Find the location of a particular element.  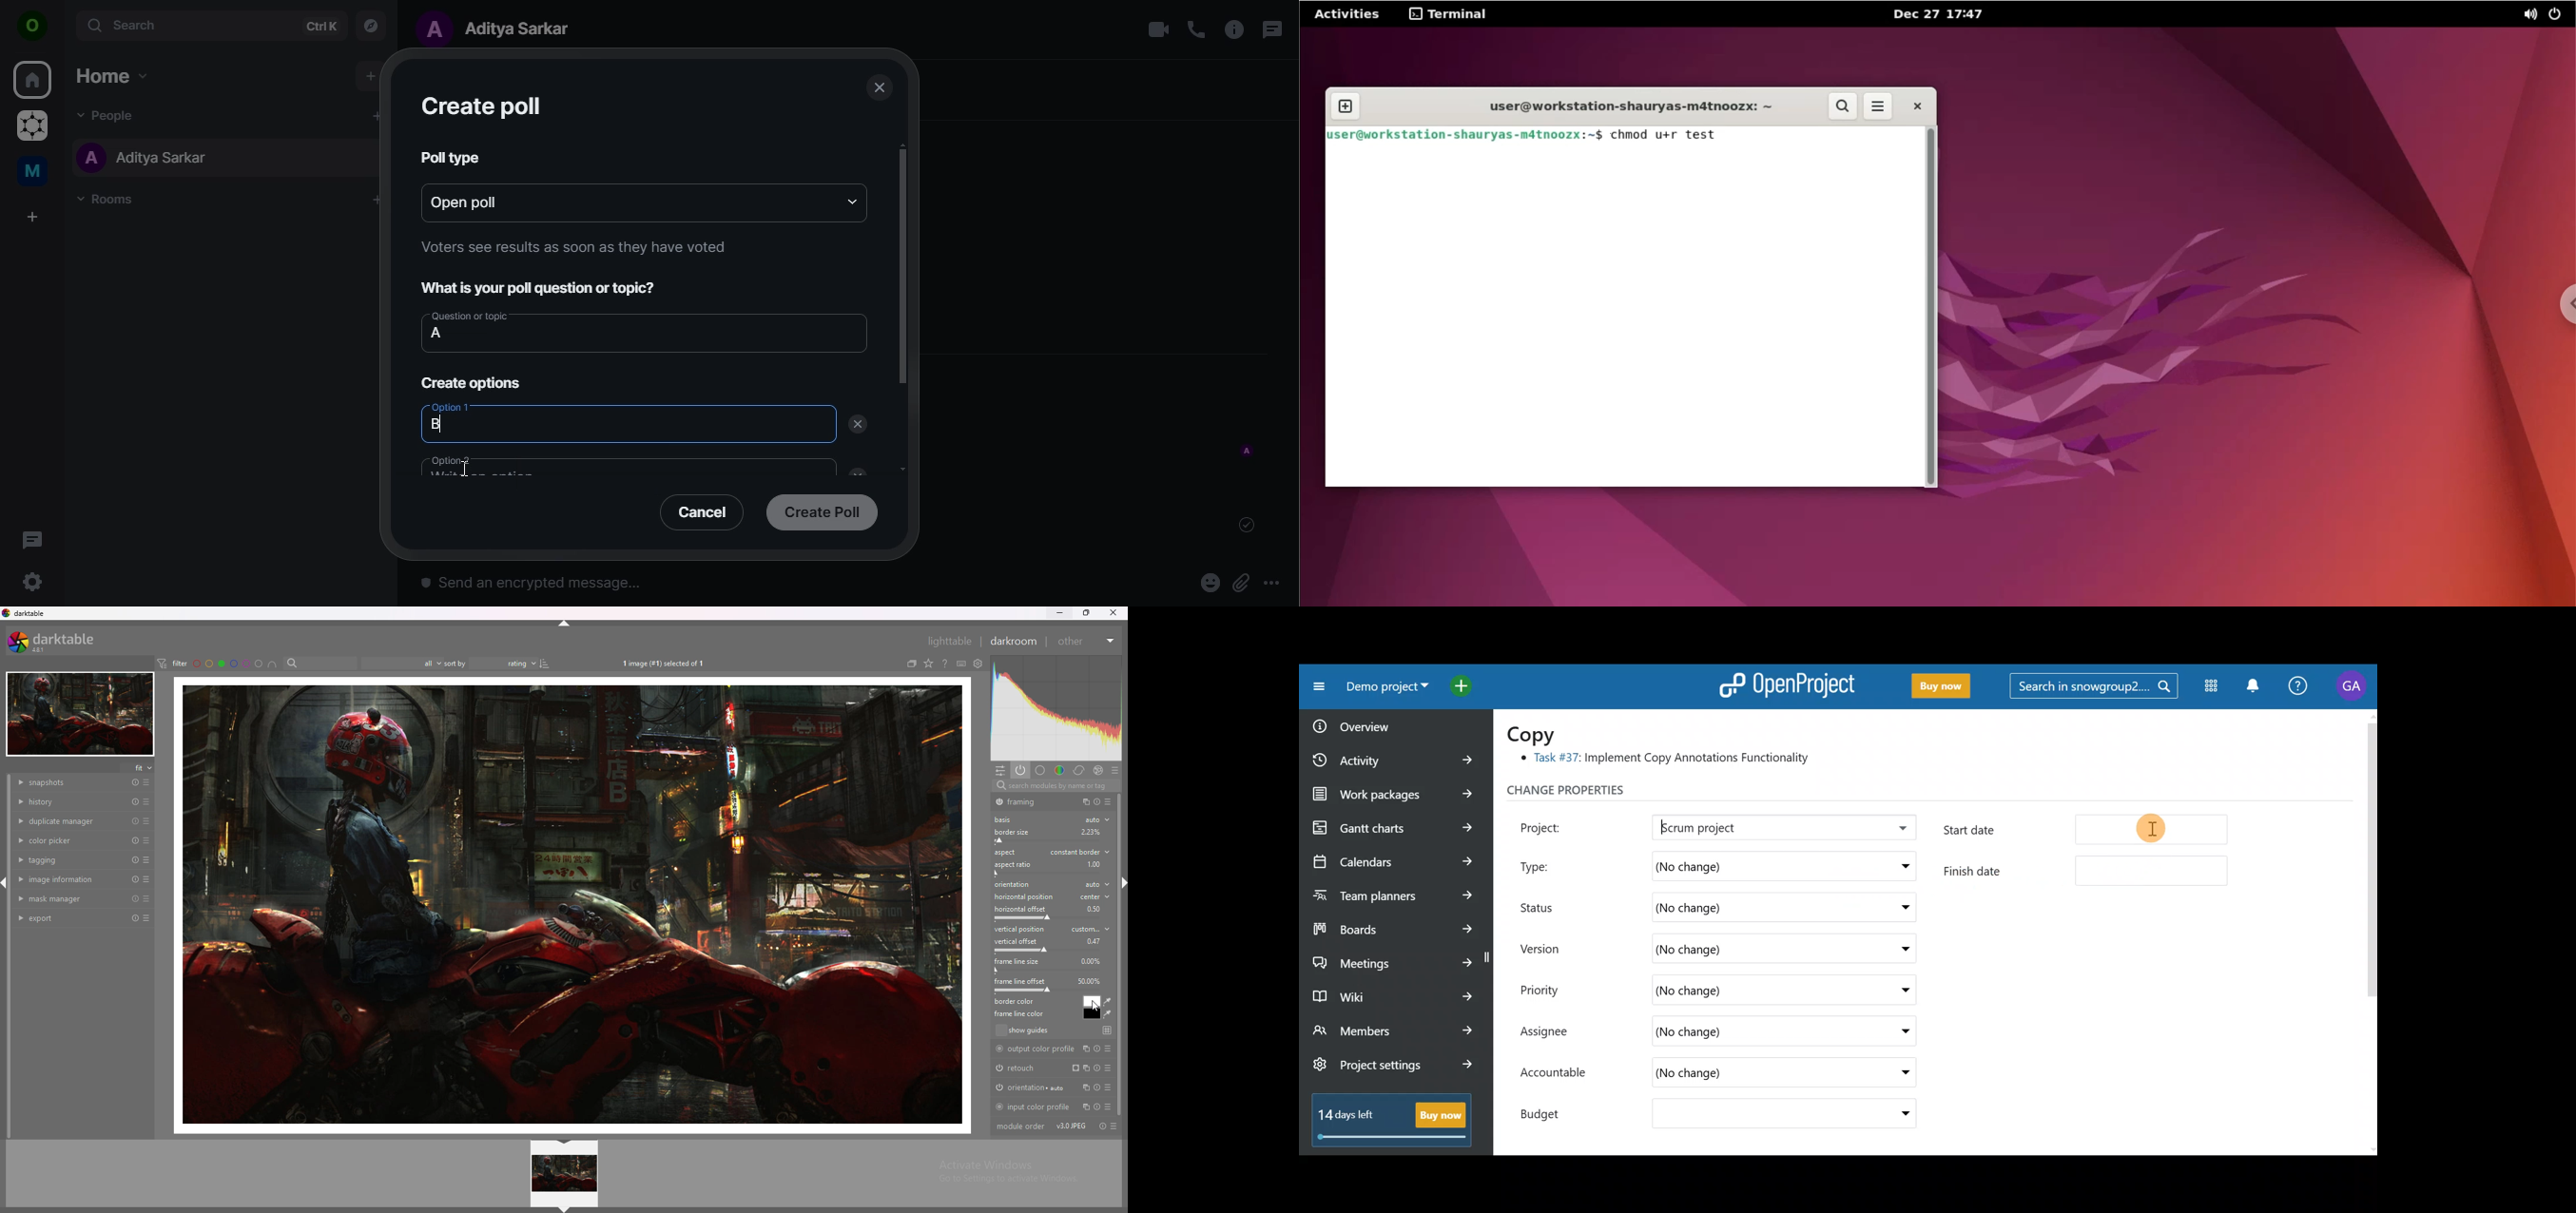

more options is located at coordinates (1278, 583).